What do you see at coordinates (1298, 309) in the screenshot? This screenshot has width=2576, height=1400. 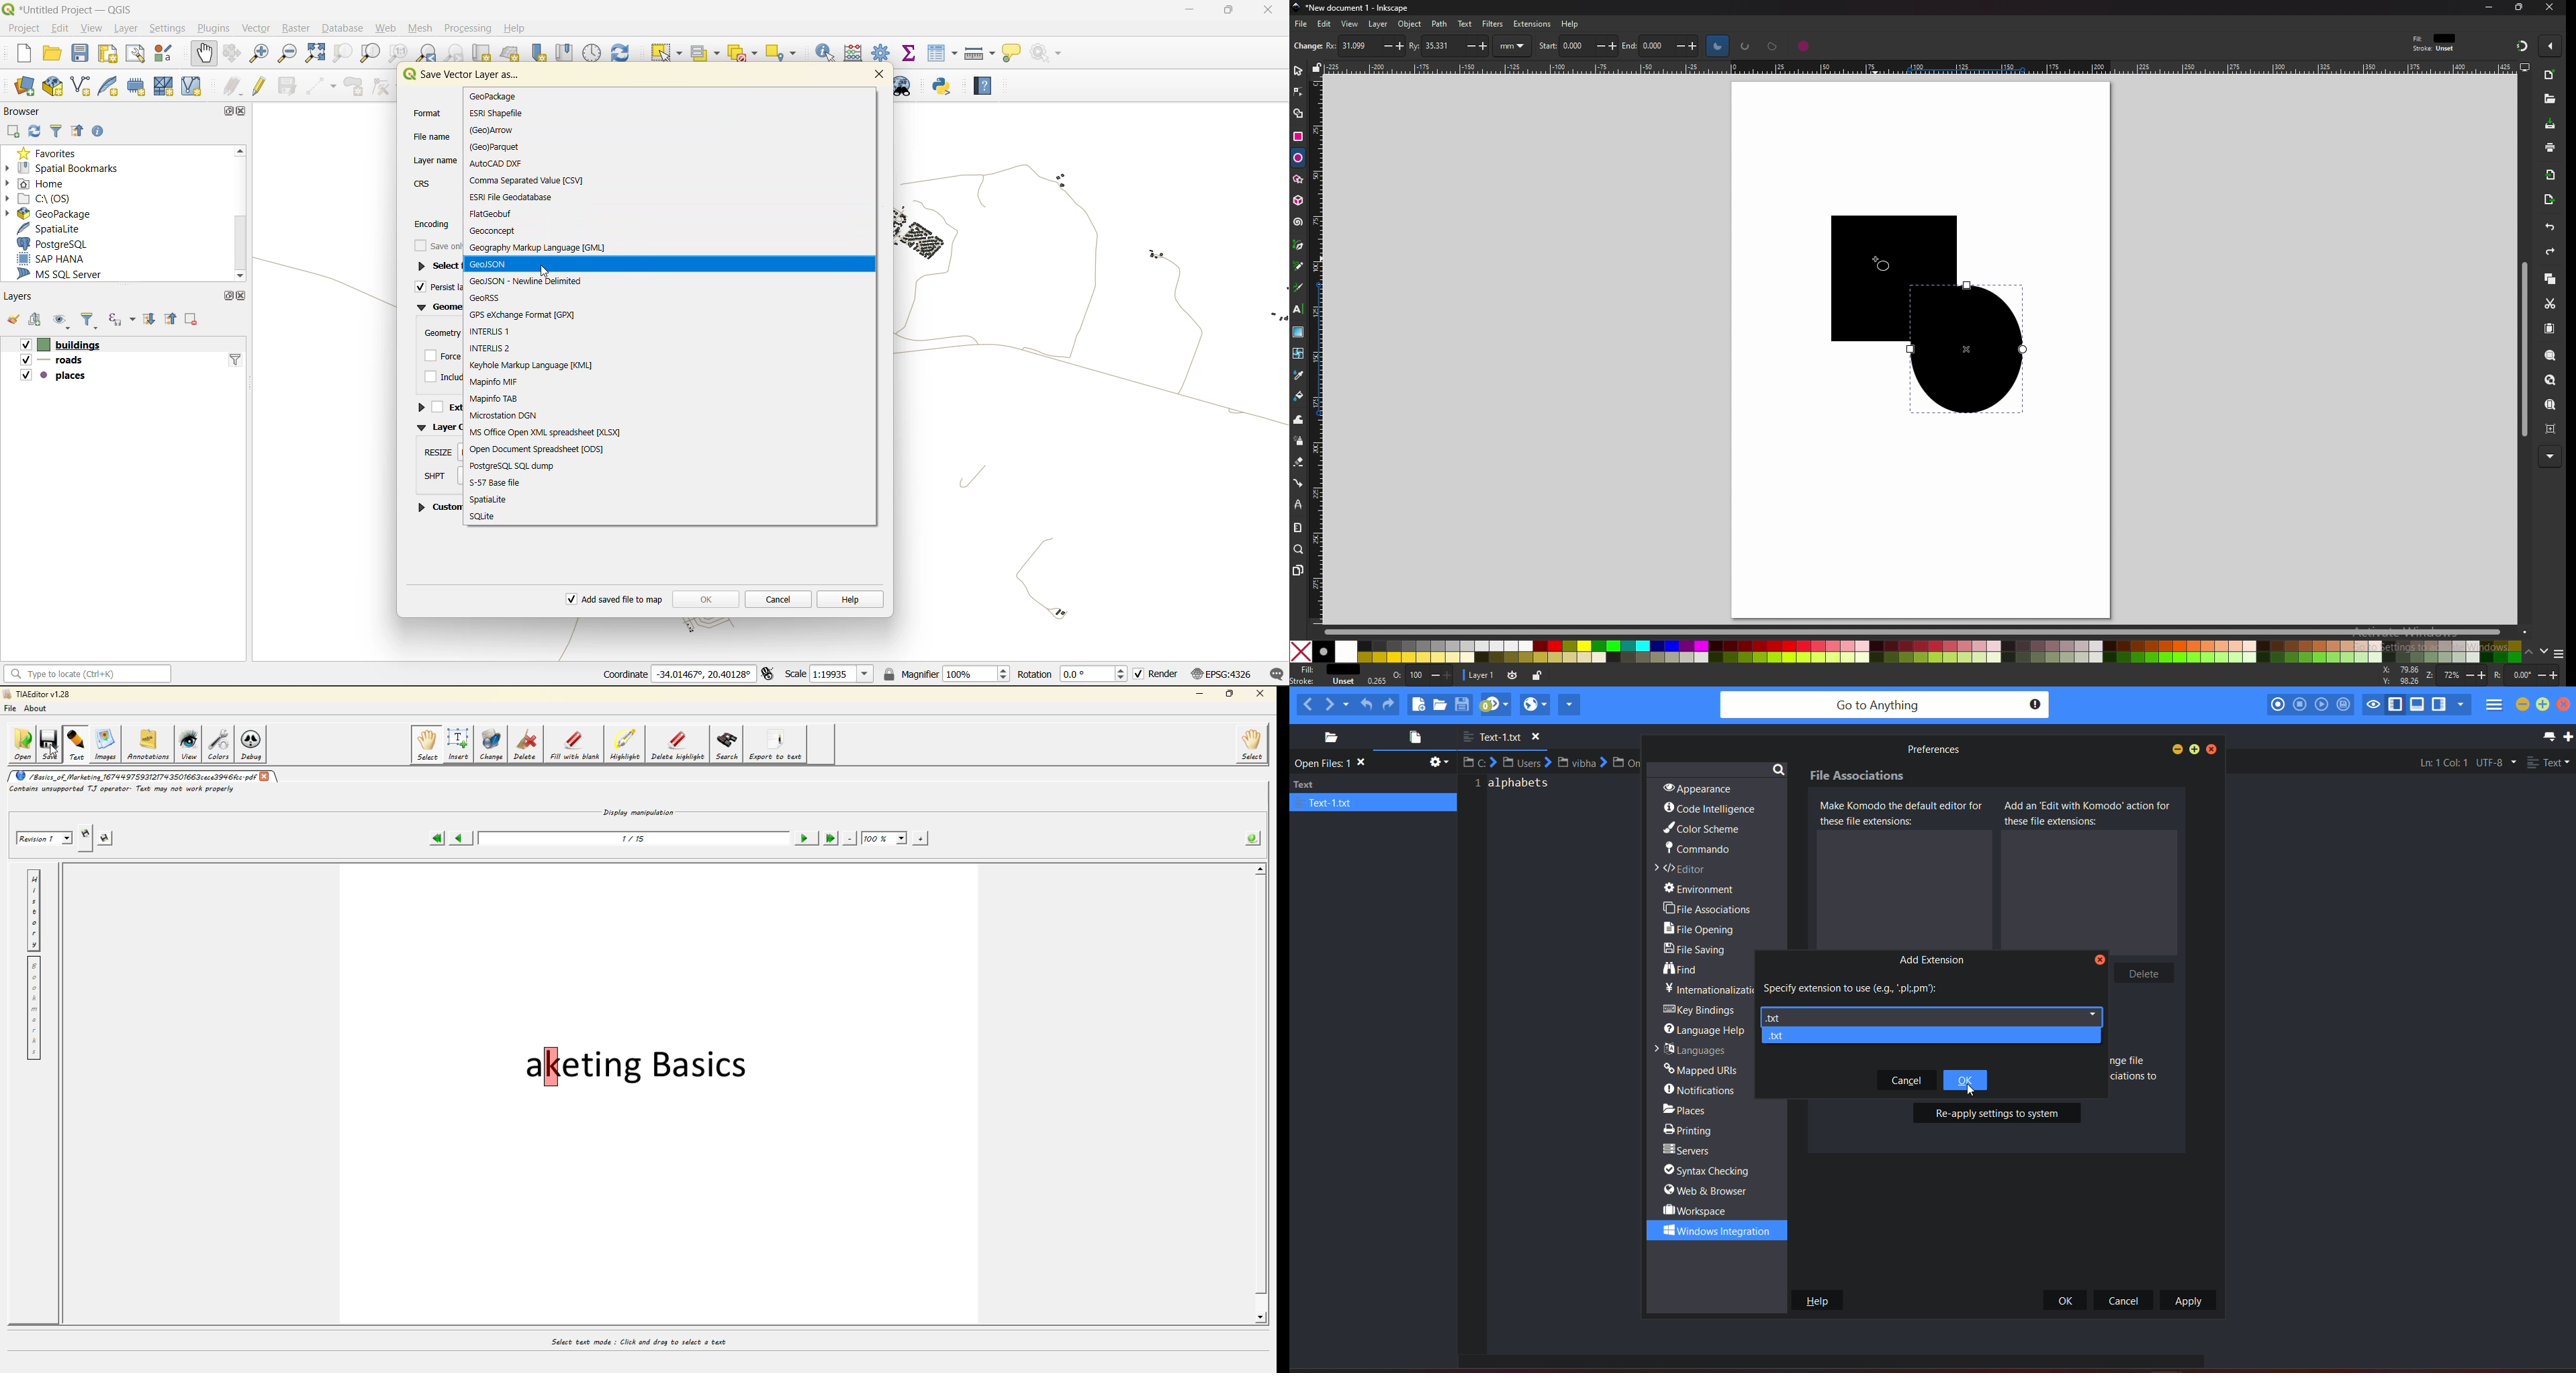 I see `text` at bounding box center [1298, 309].